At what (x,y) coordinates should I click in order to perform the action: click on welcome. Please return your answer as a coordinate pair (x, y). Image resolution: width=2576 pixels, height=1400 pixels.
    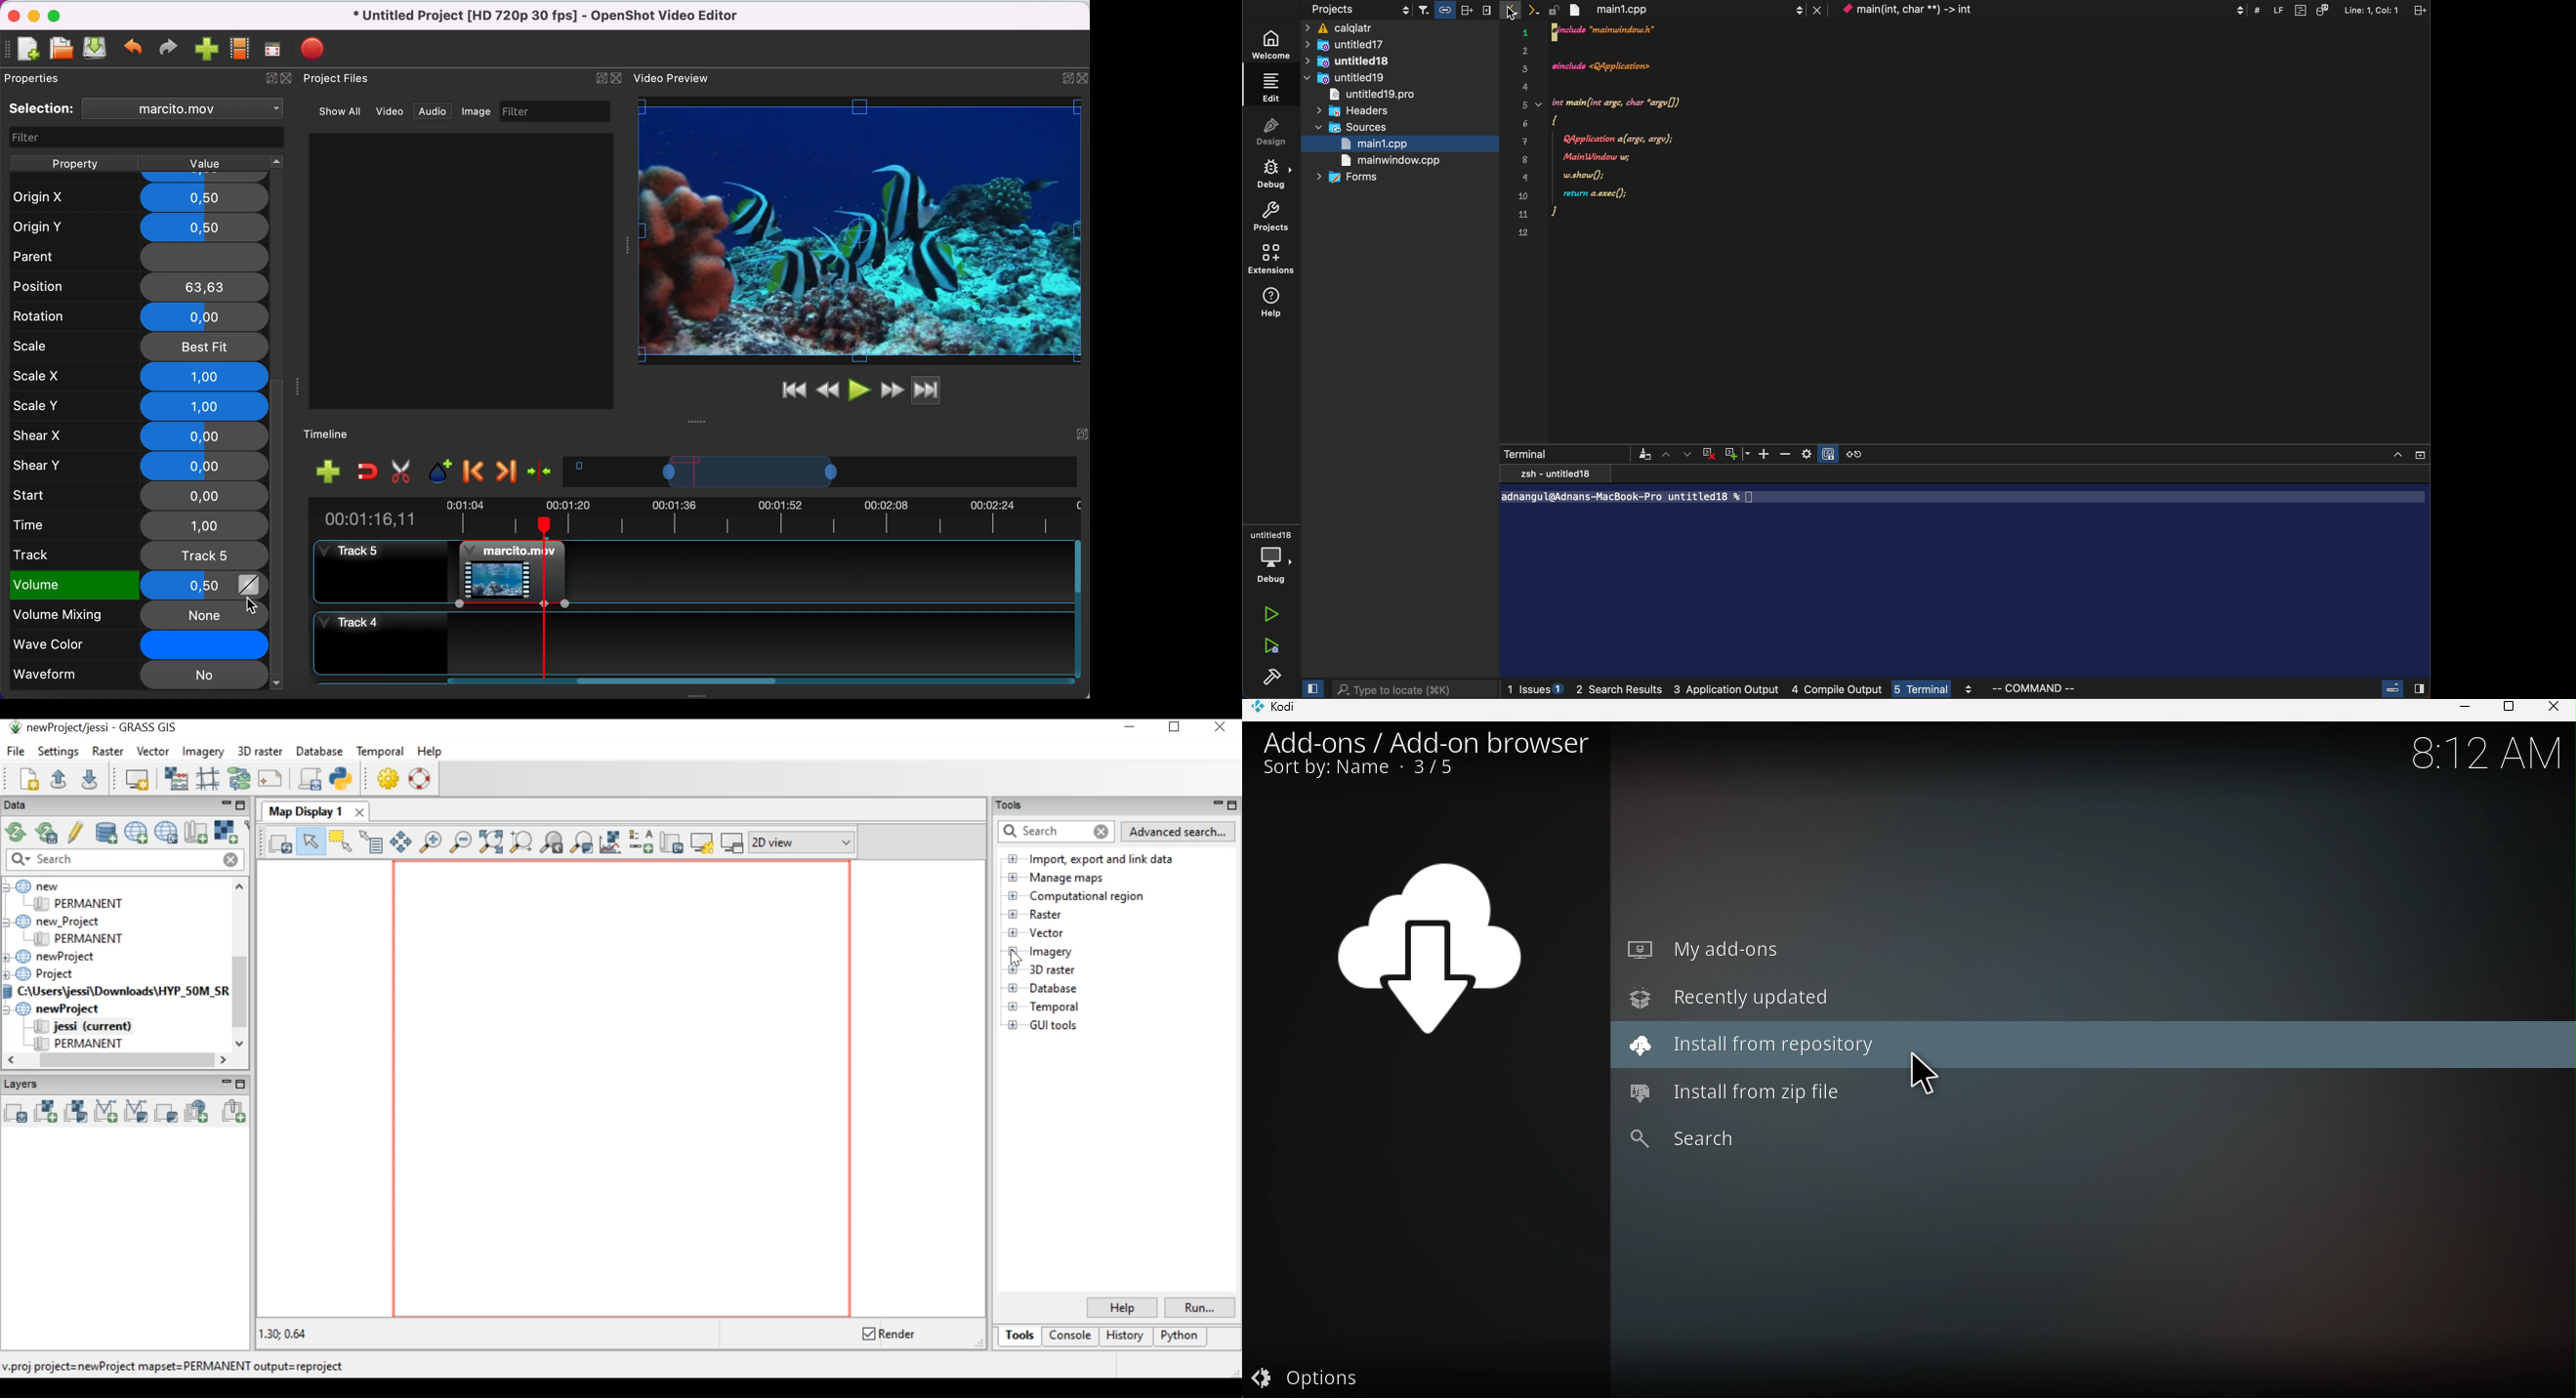
    Looking at the image, I should click on (1272, 47).